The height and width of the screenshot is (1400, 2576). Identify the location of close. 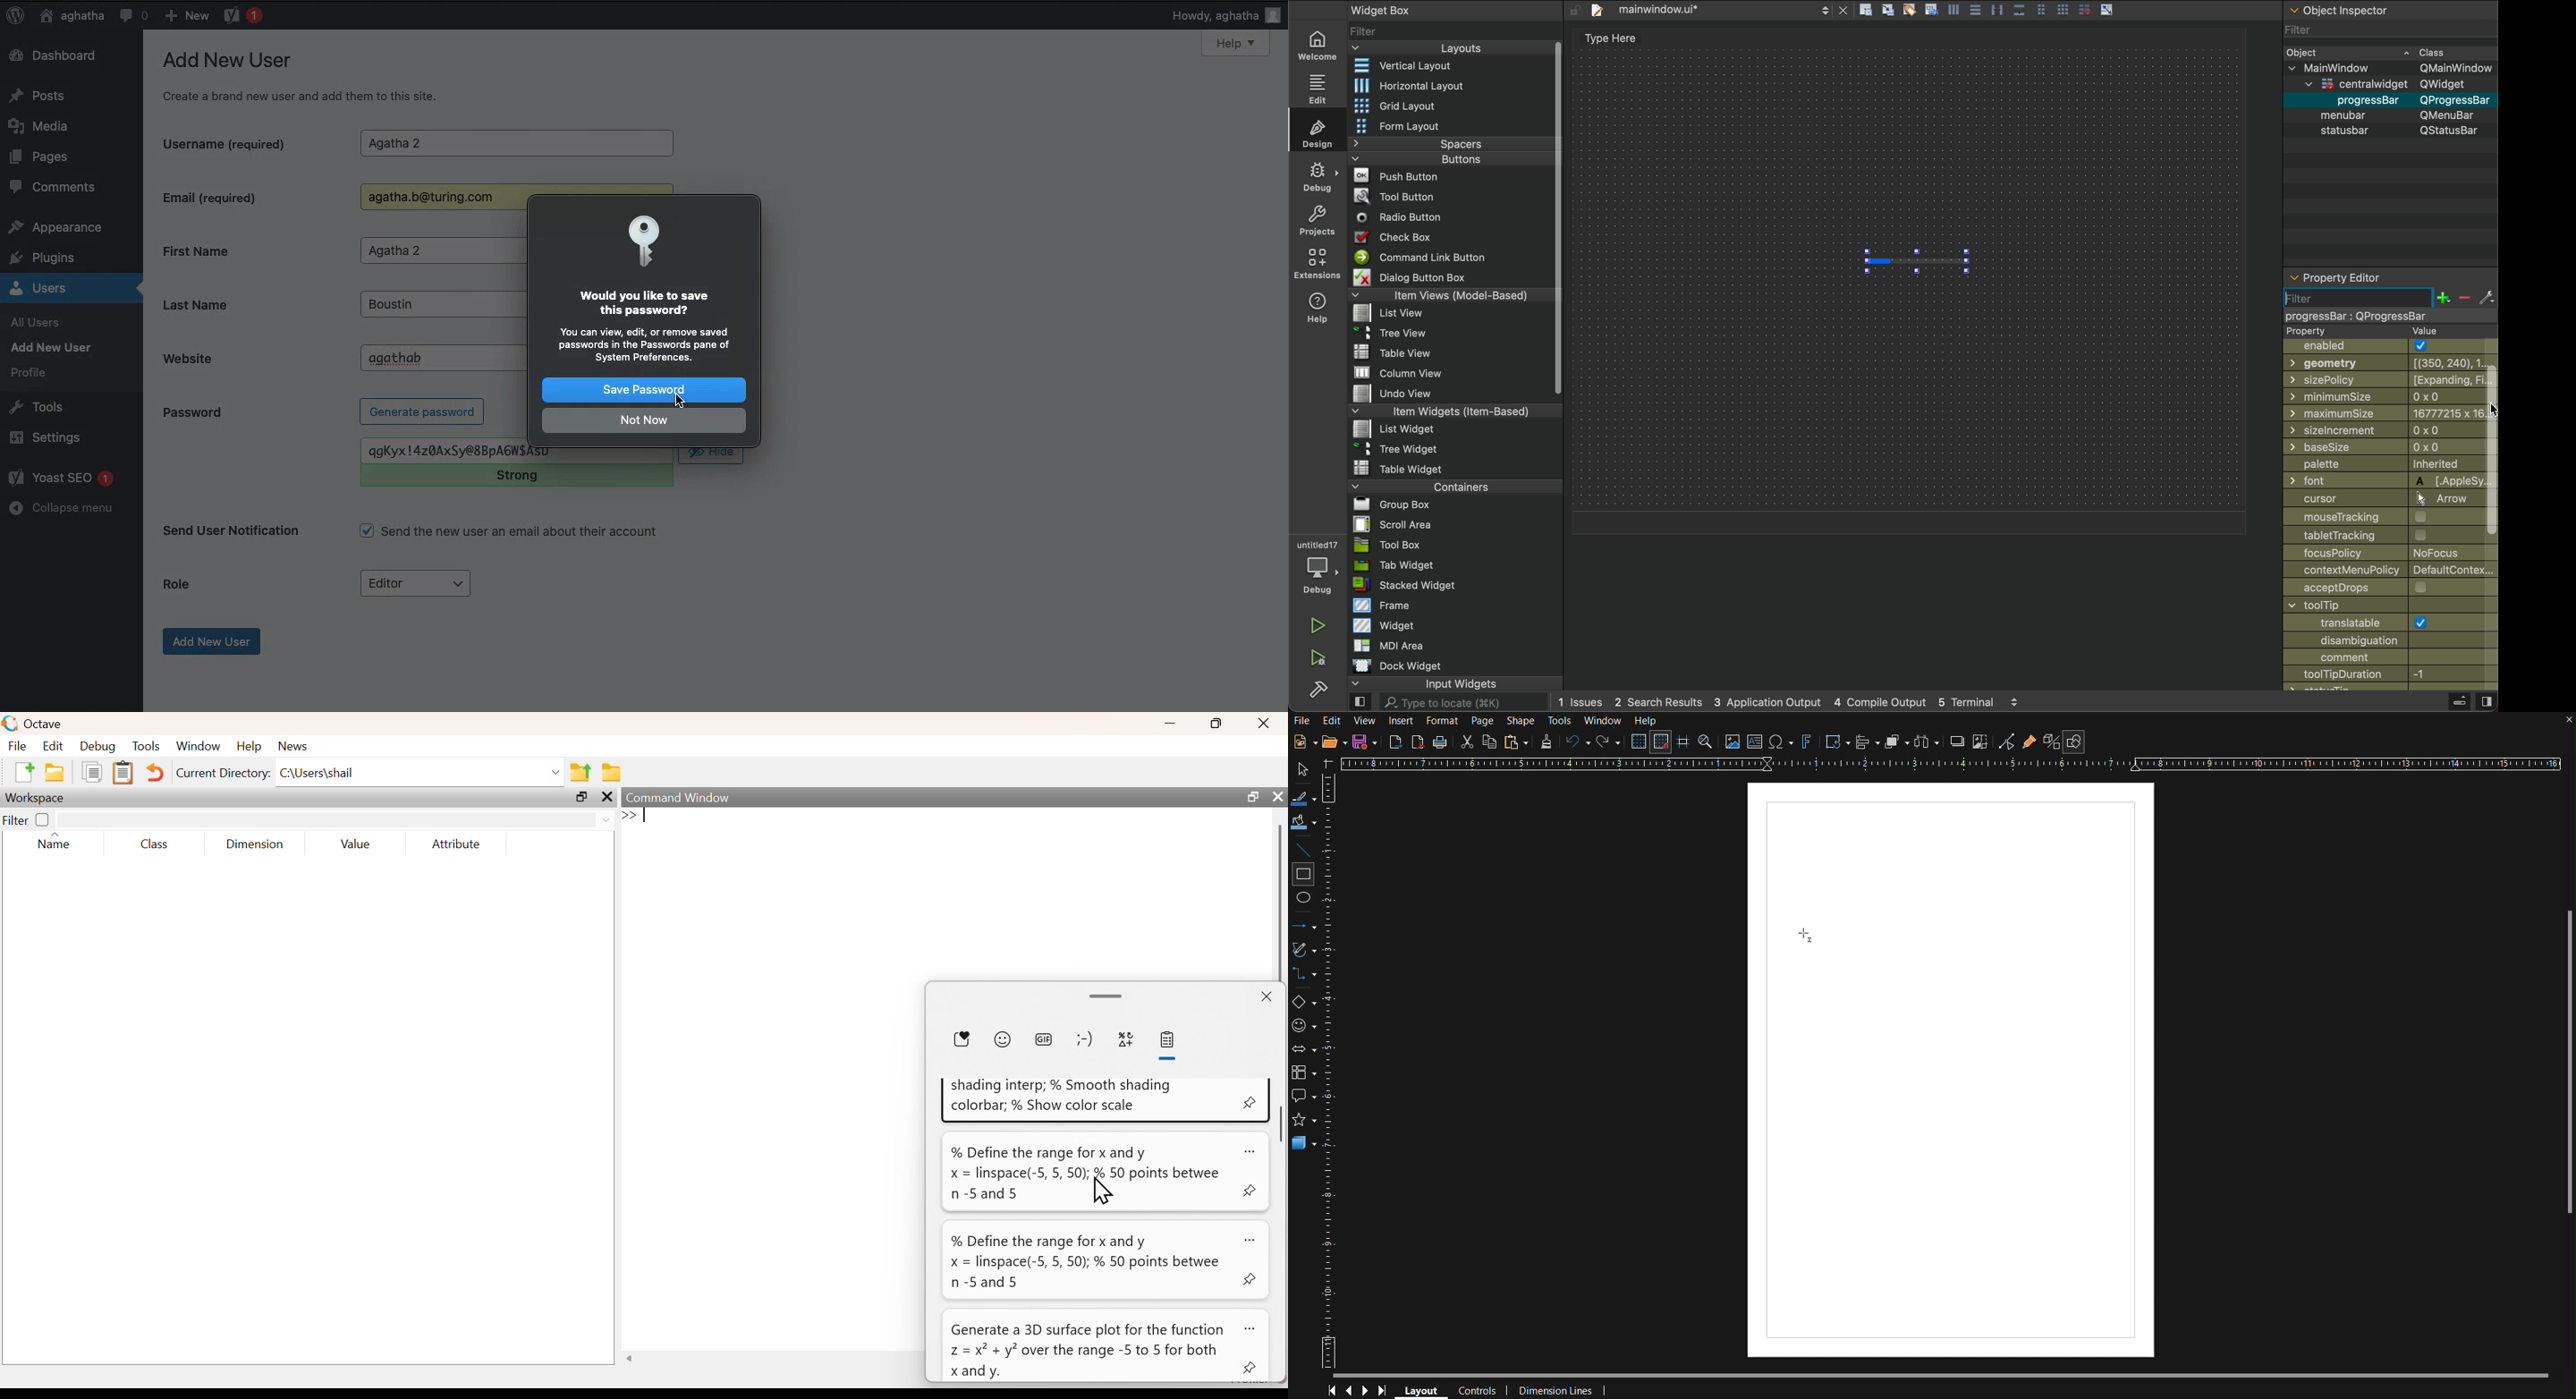
(607, 797).